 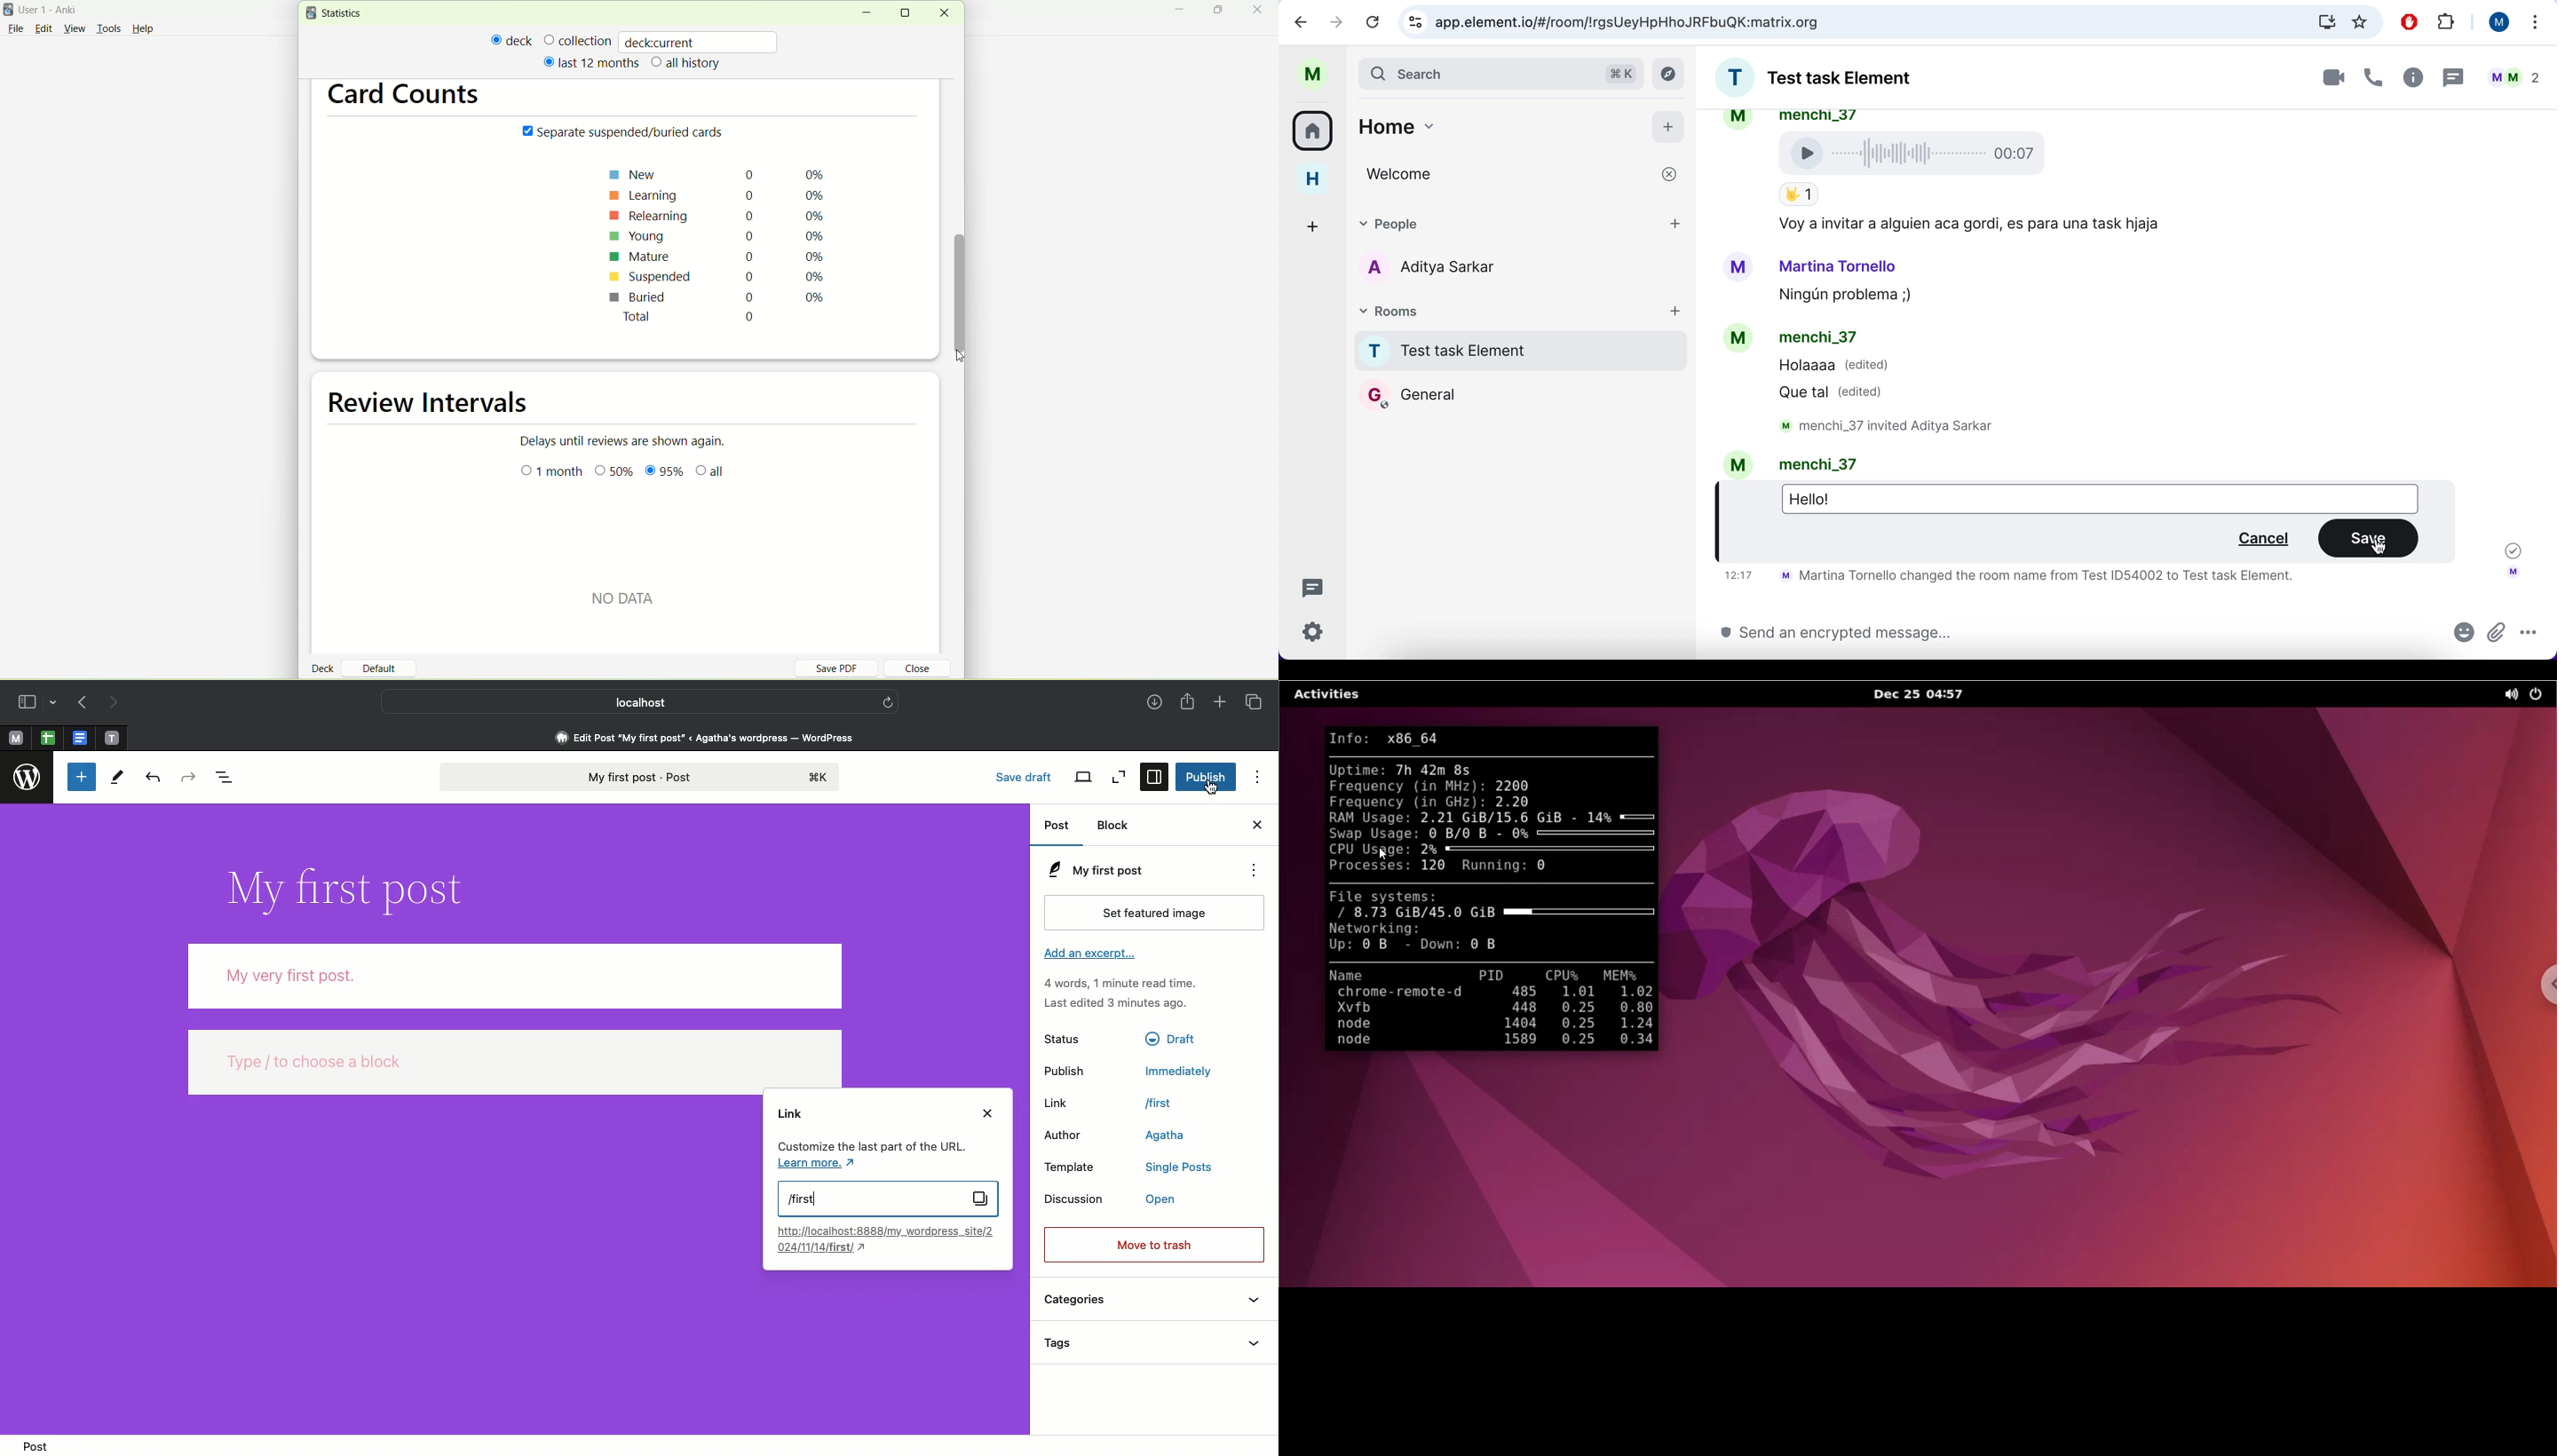 What do you see at coordinates (26, 701) in the screenshot?
I see `Sidebar` at bounding box center [26, 701].